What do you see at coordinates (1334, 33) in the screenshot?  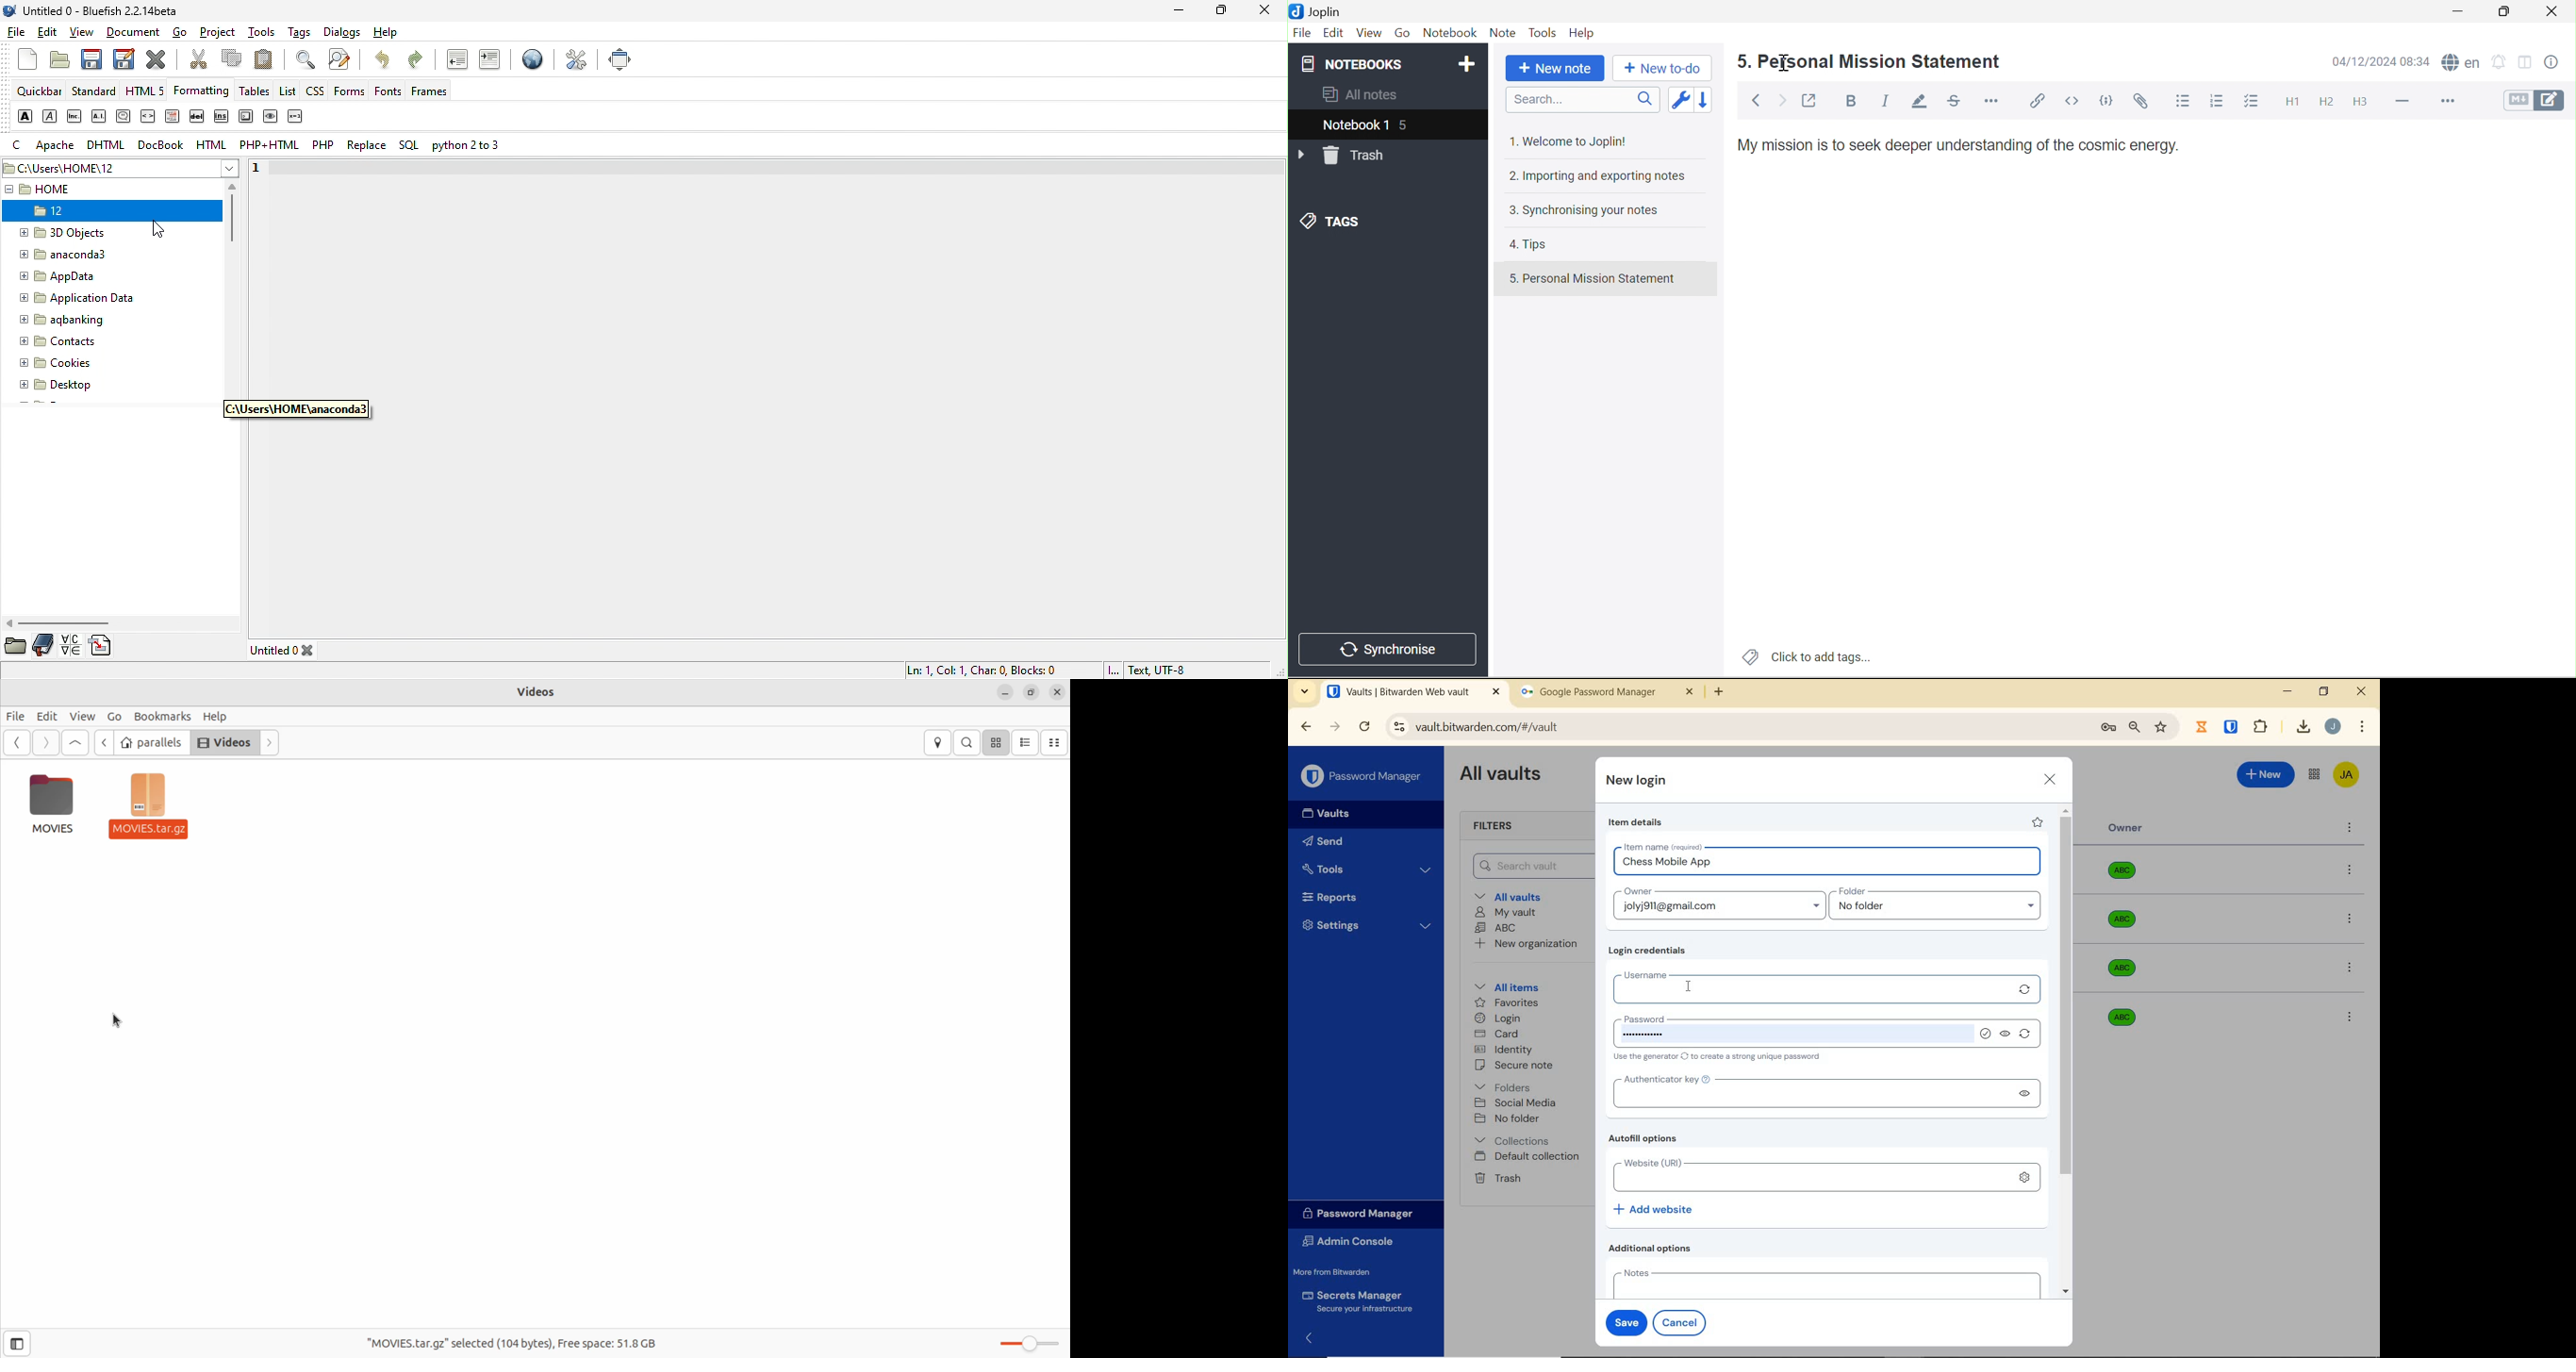 I see `Edit` at bounding box center [1334, 33].